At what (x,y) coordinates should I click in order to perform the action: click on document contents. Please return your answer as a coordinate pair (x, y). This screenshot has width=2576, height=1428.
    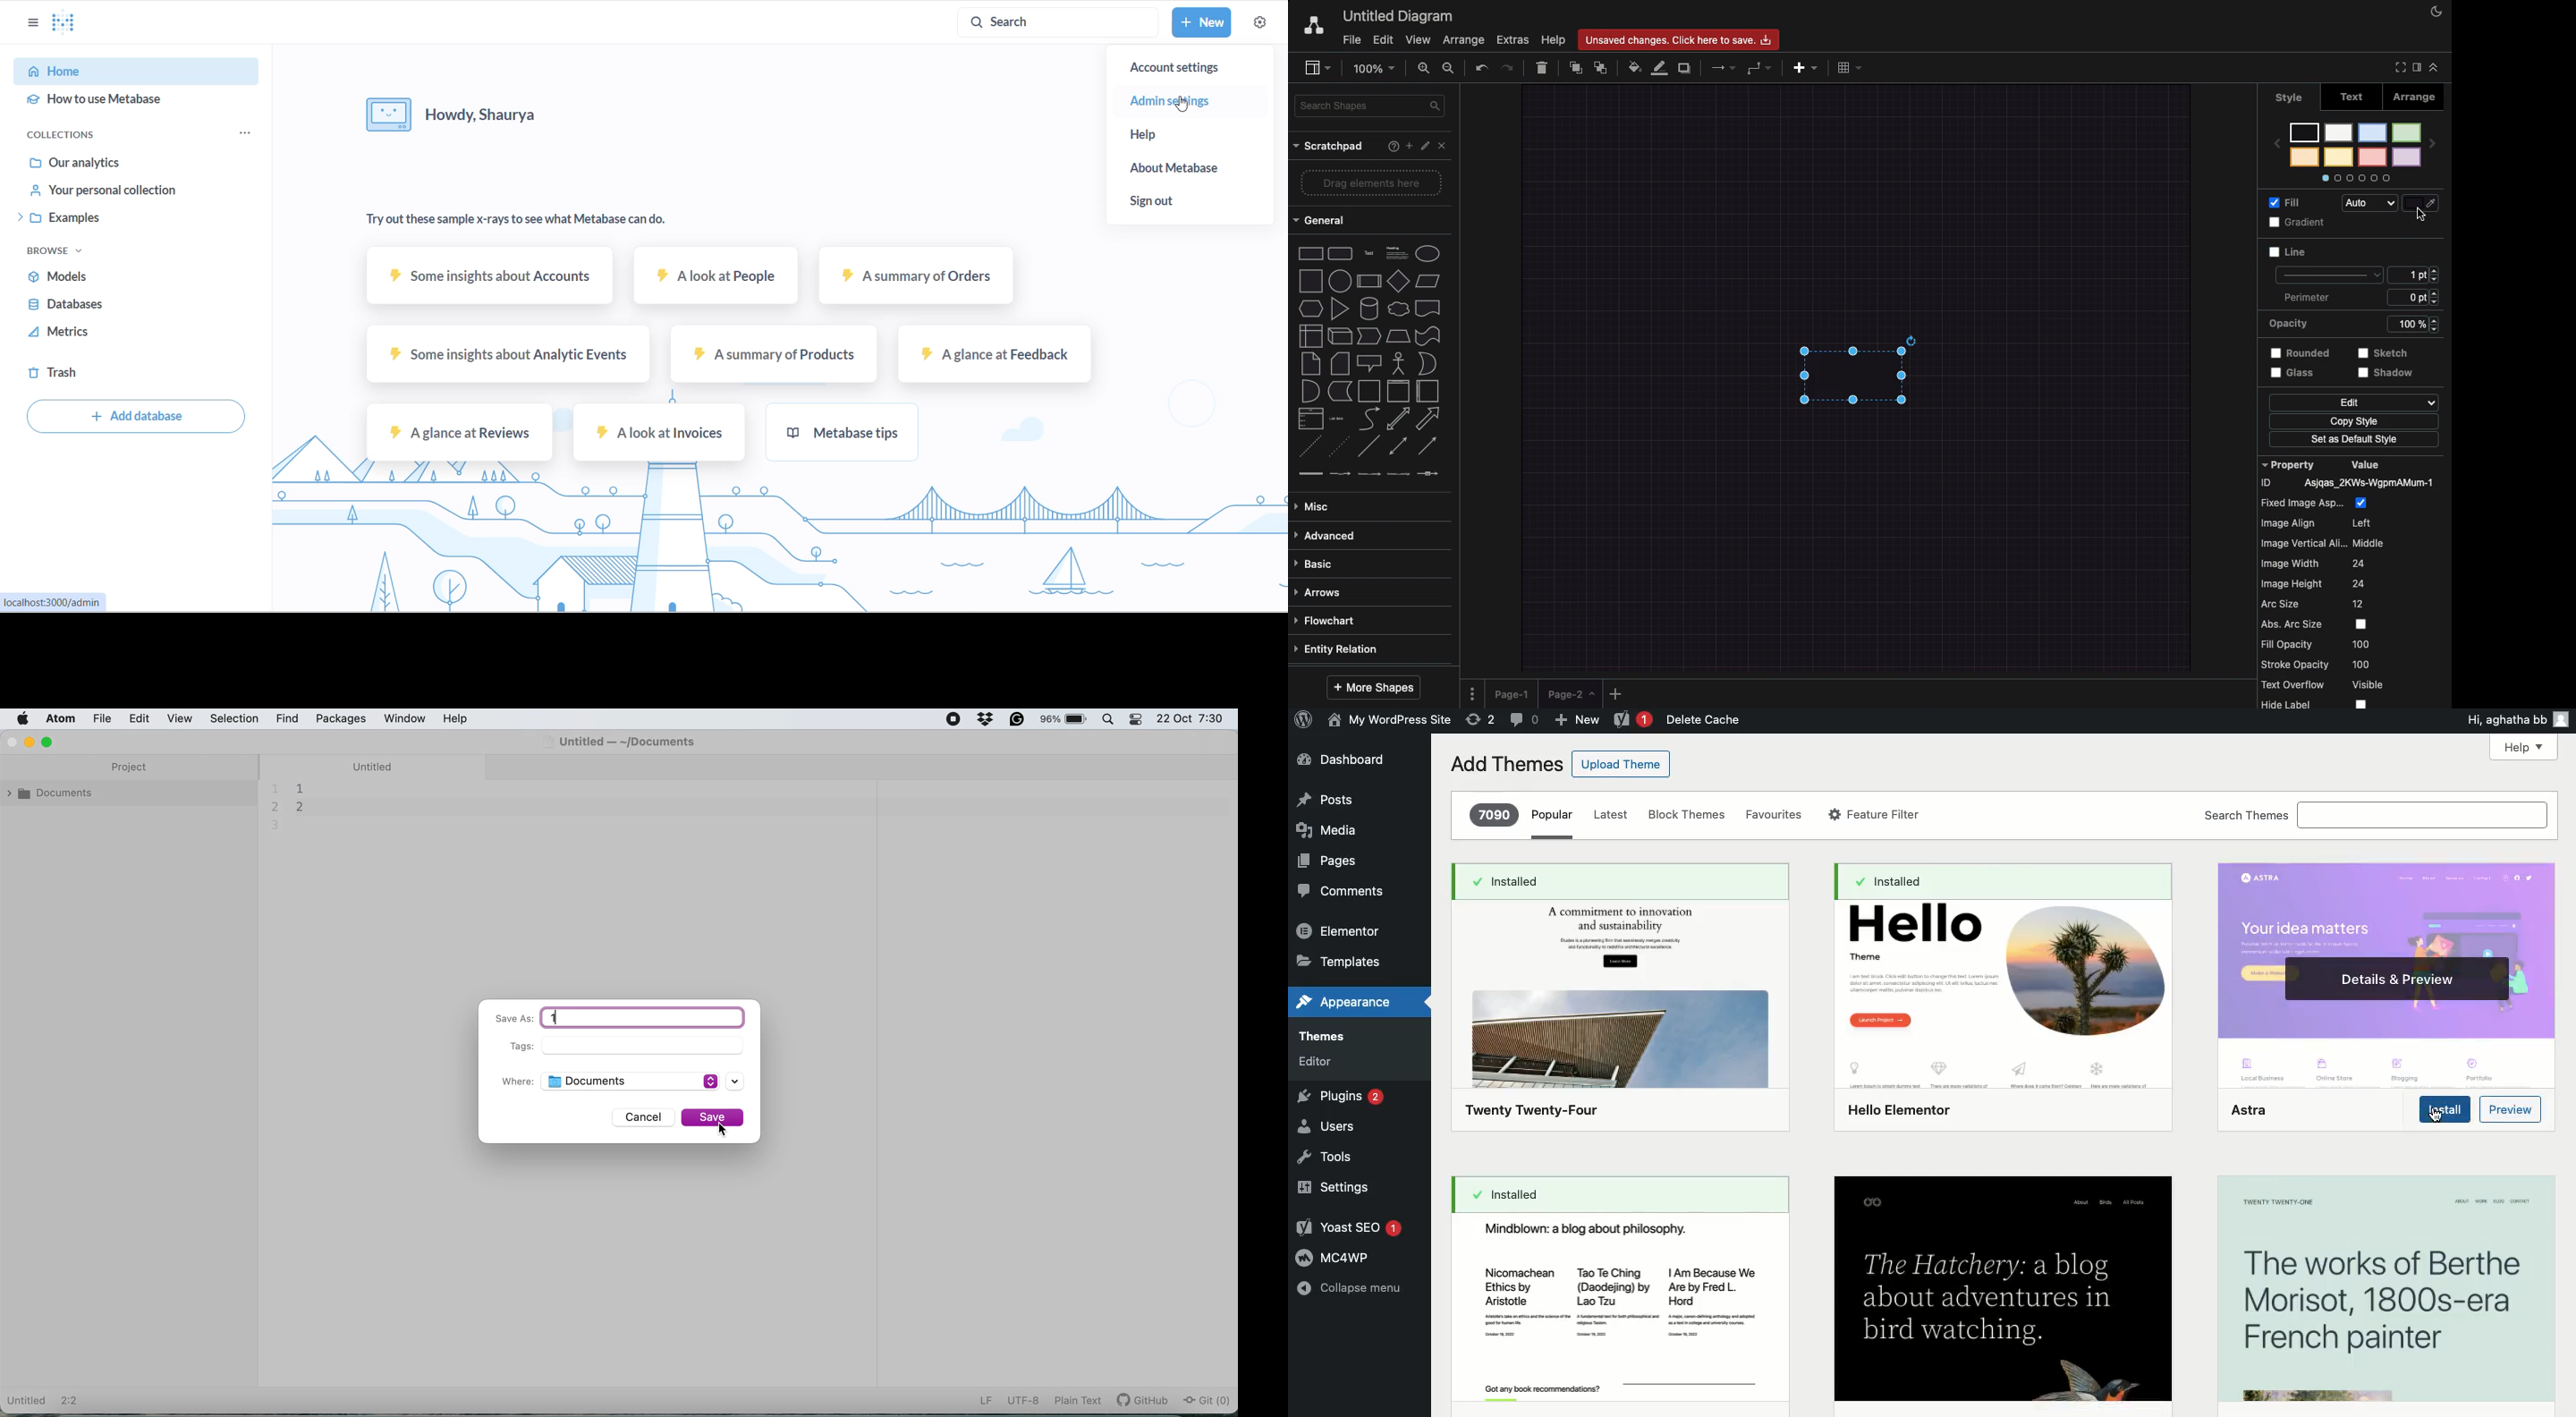
    Looking at the image, I should click on (298, 806).